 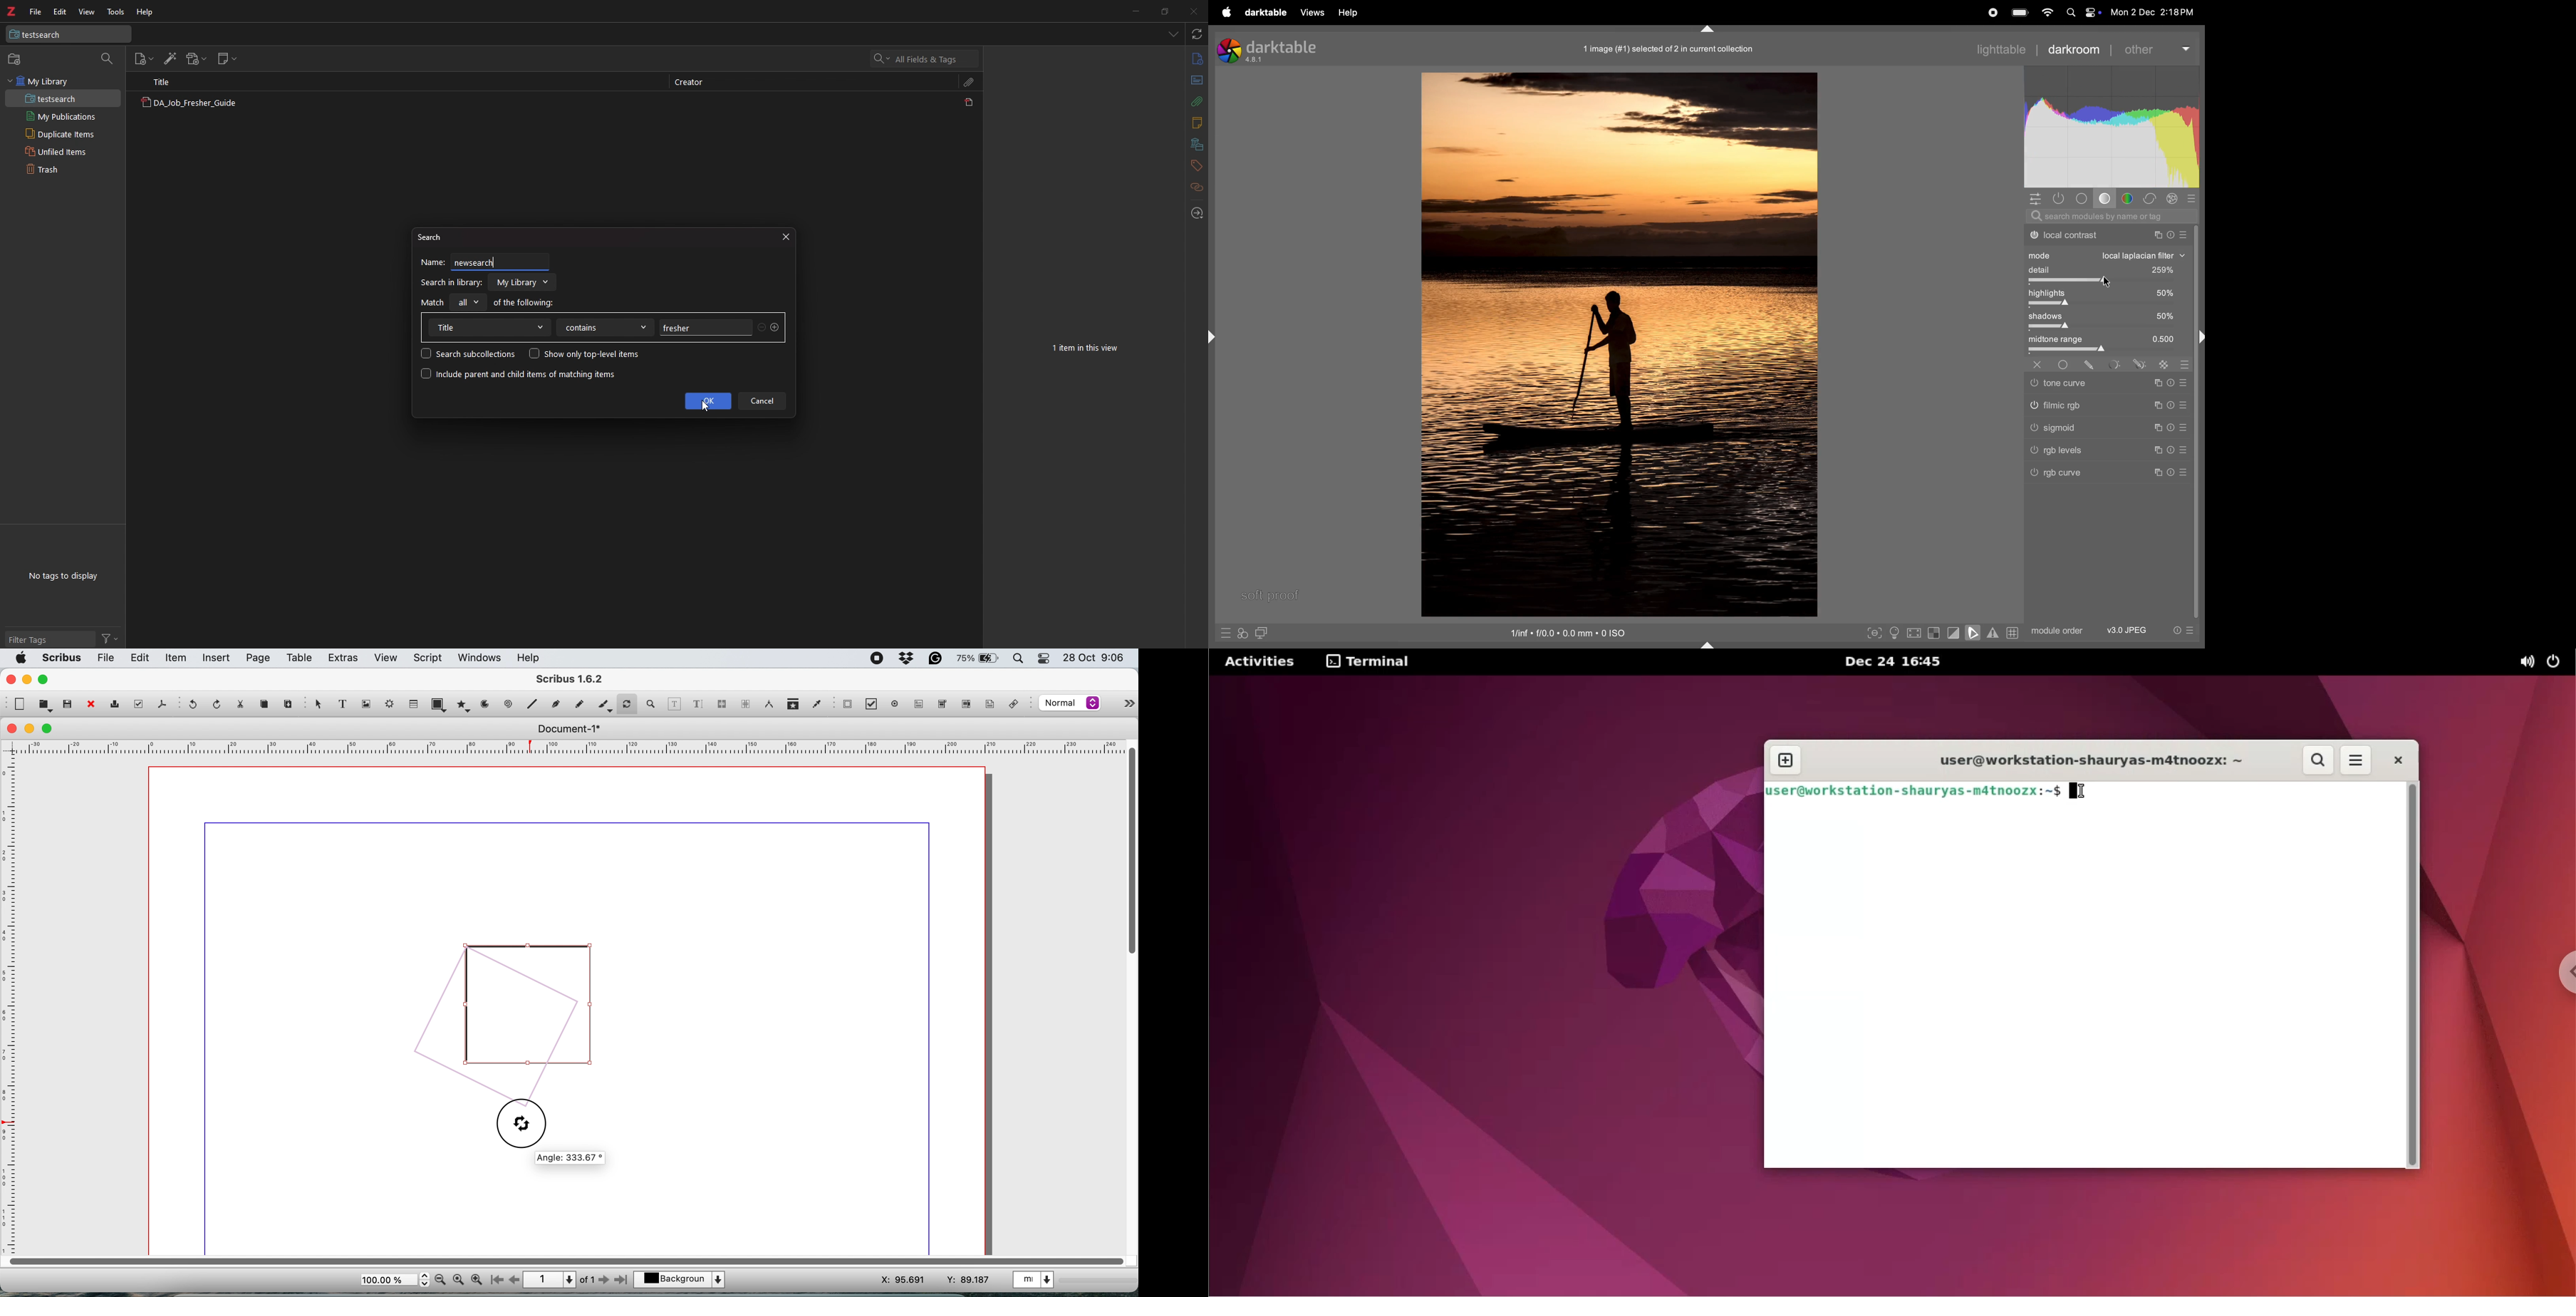 What do you see at coordinates (12, 1003) in the screenshot?
I see `vertical scale` at bounding box center [12, 1003].